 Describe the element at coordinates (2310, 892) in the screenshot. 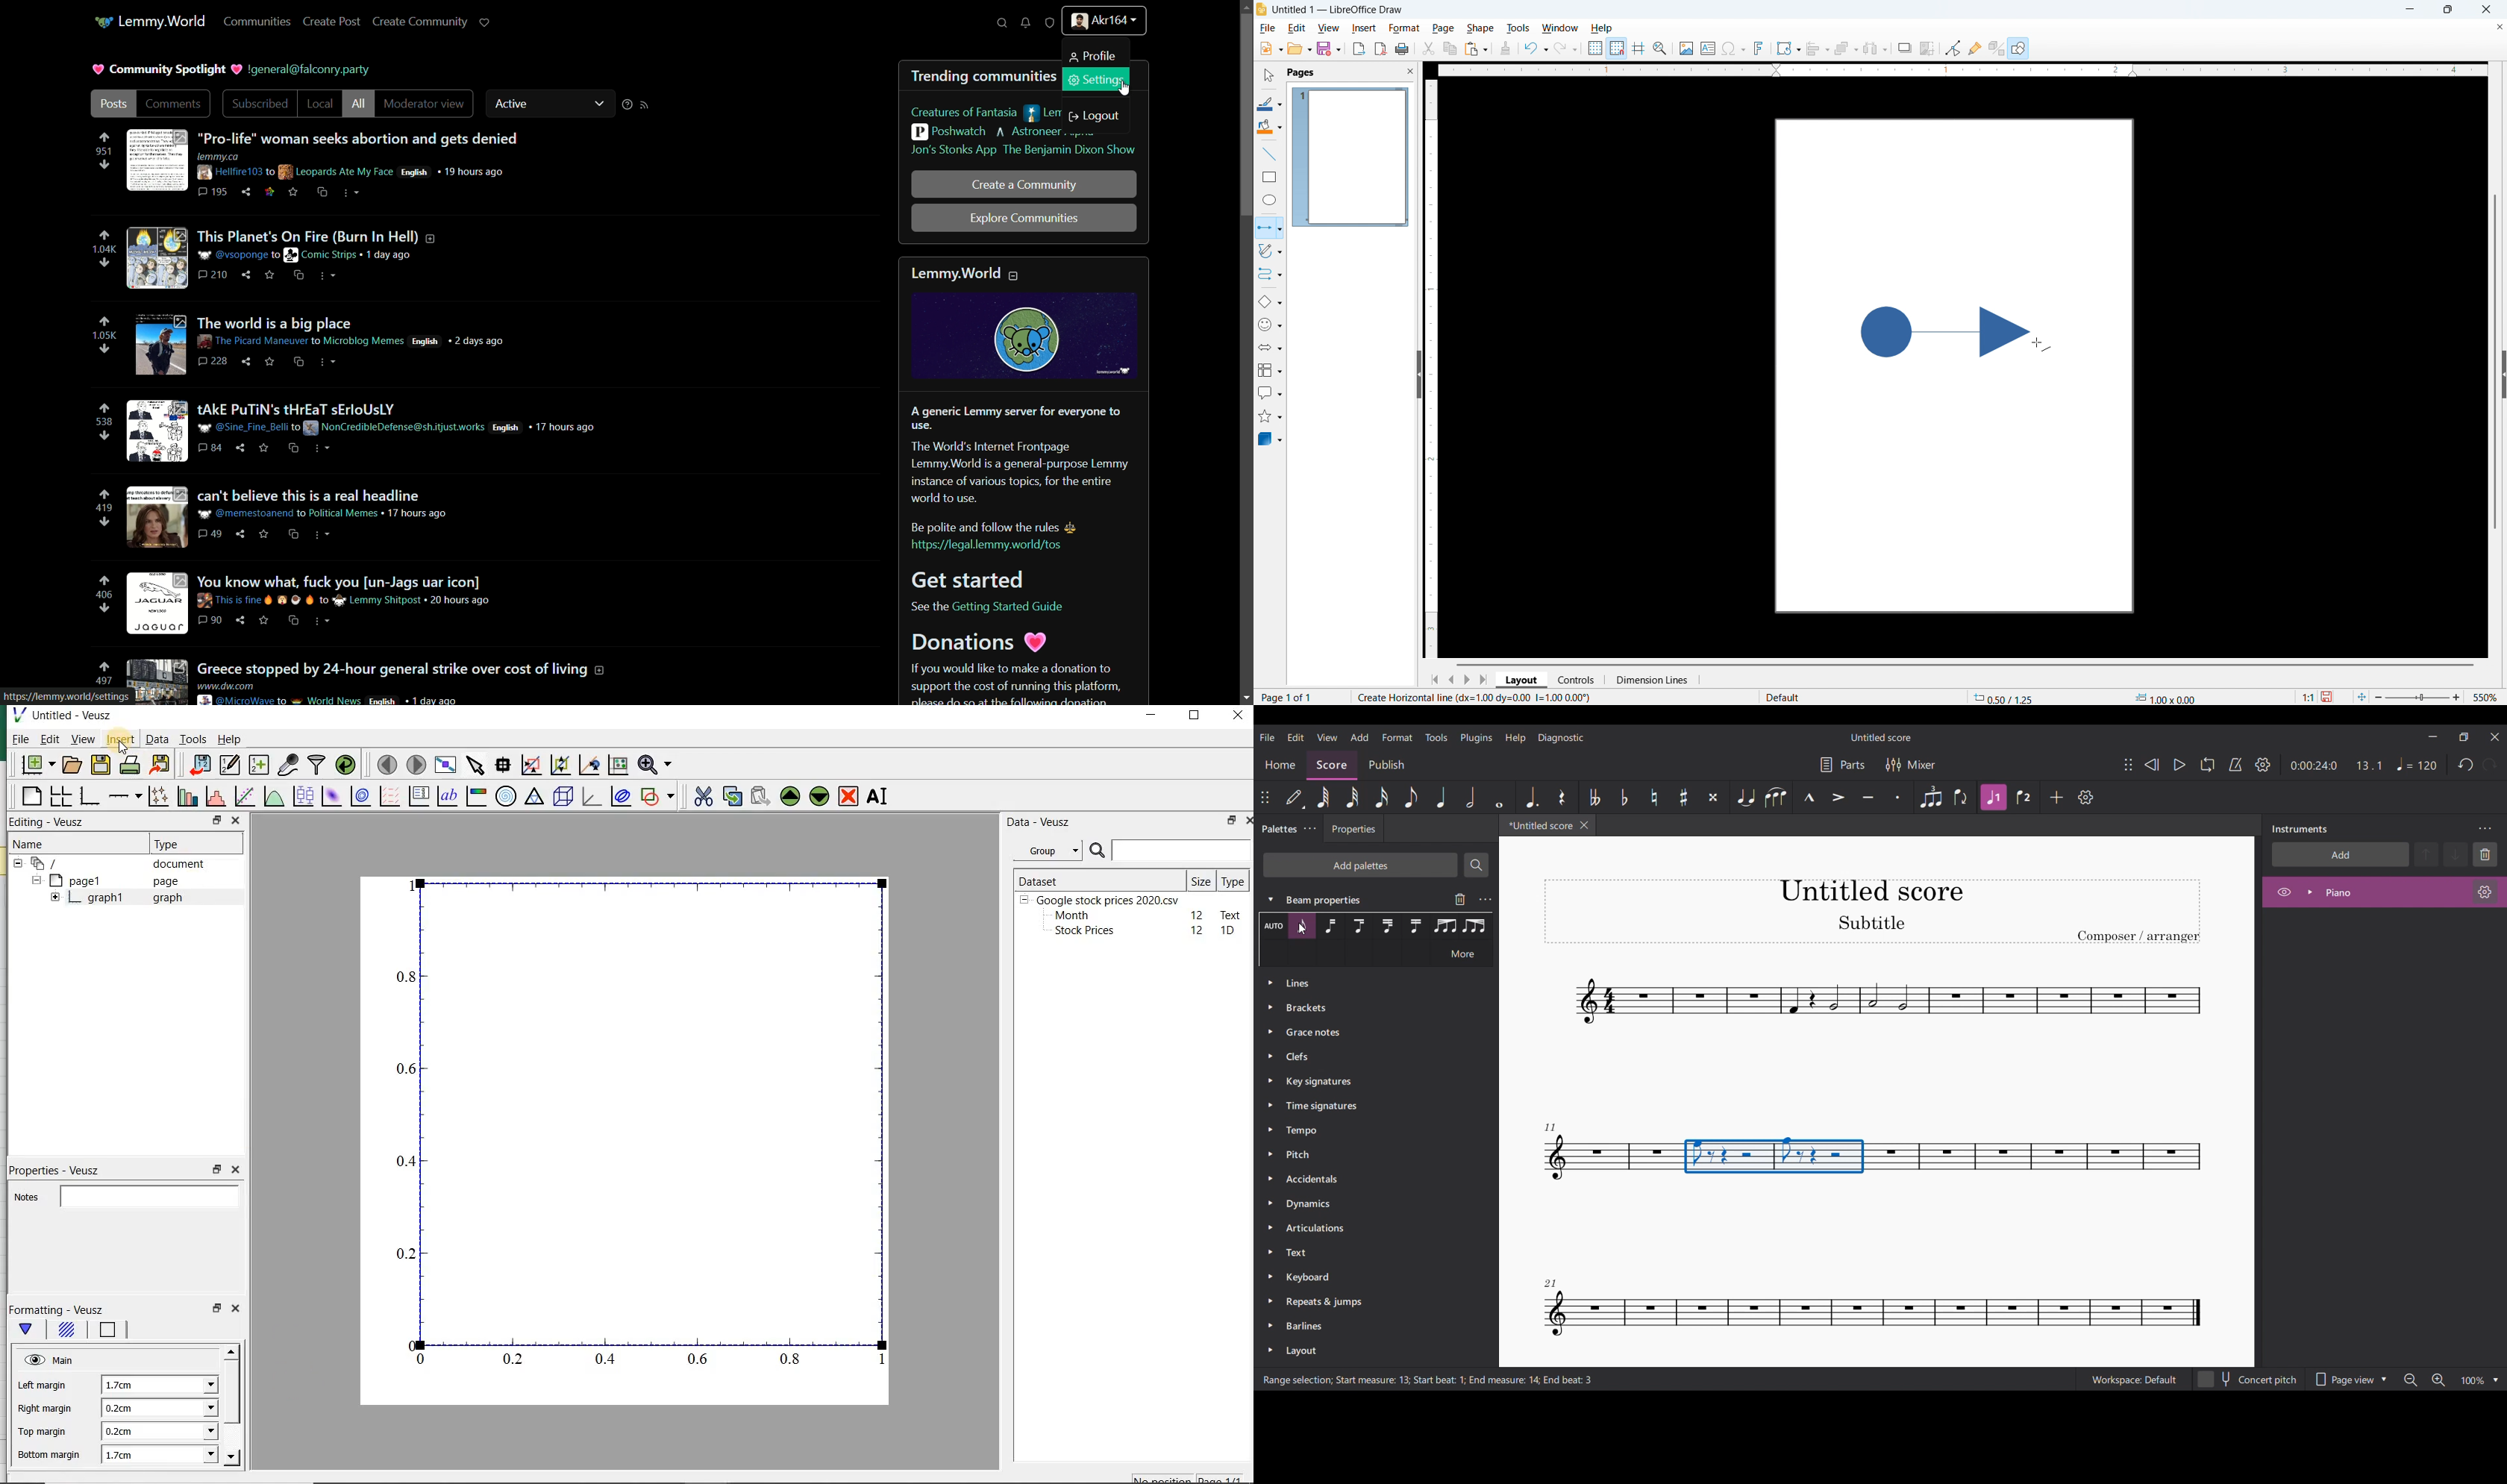

I see `Expand` at that location.